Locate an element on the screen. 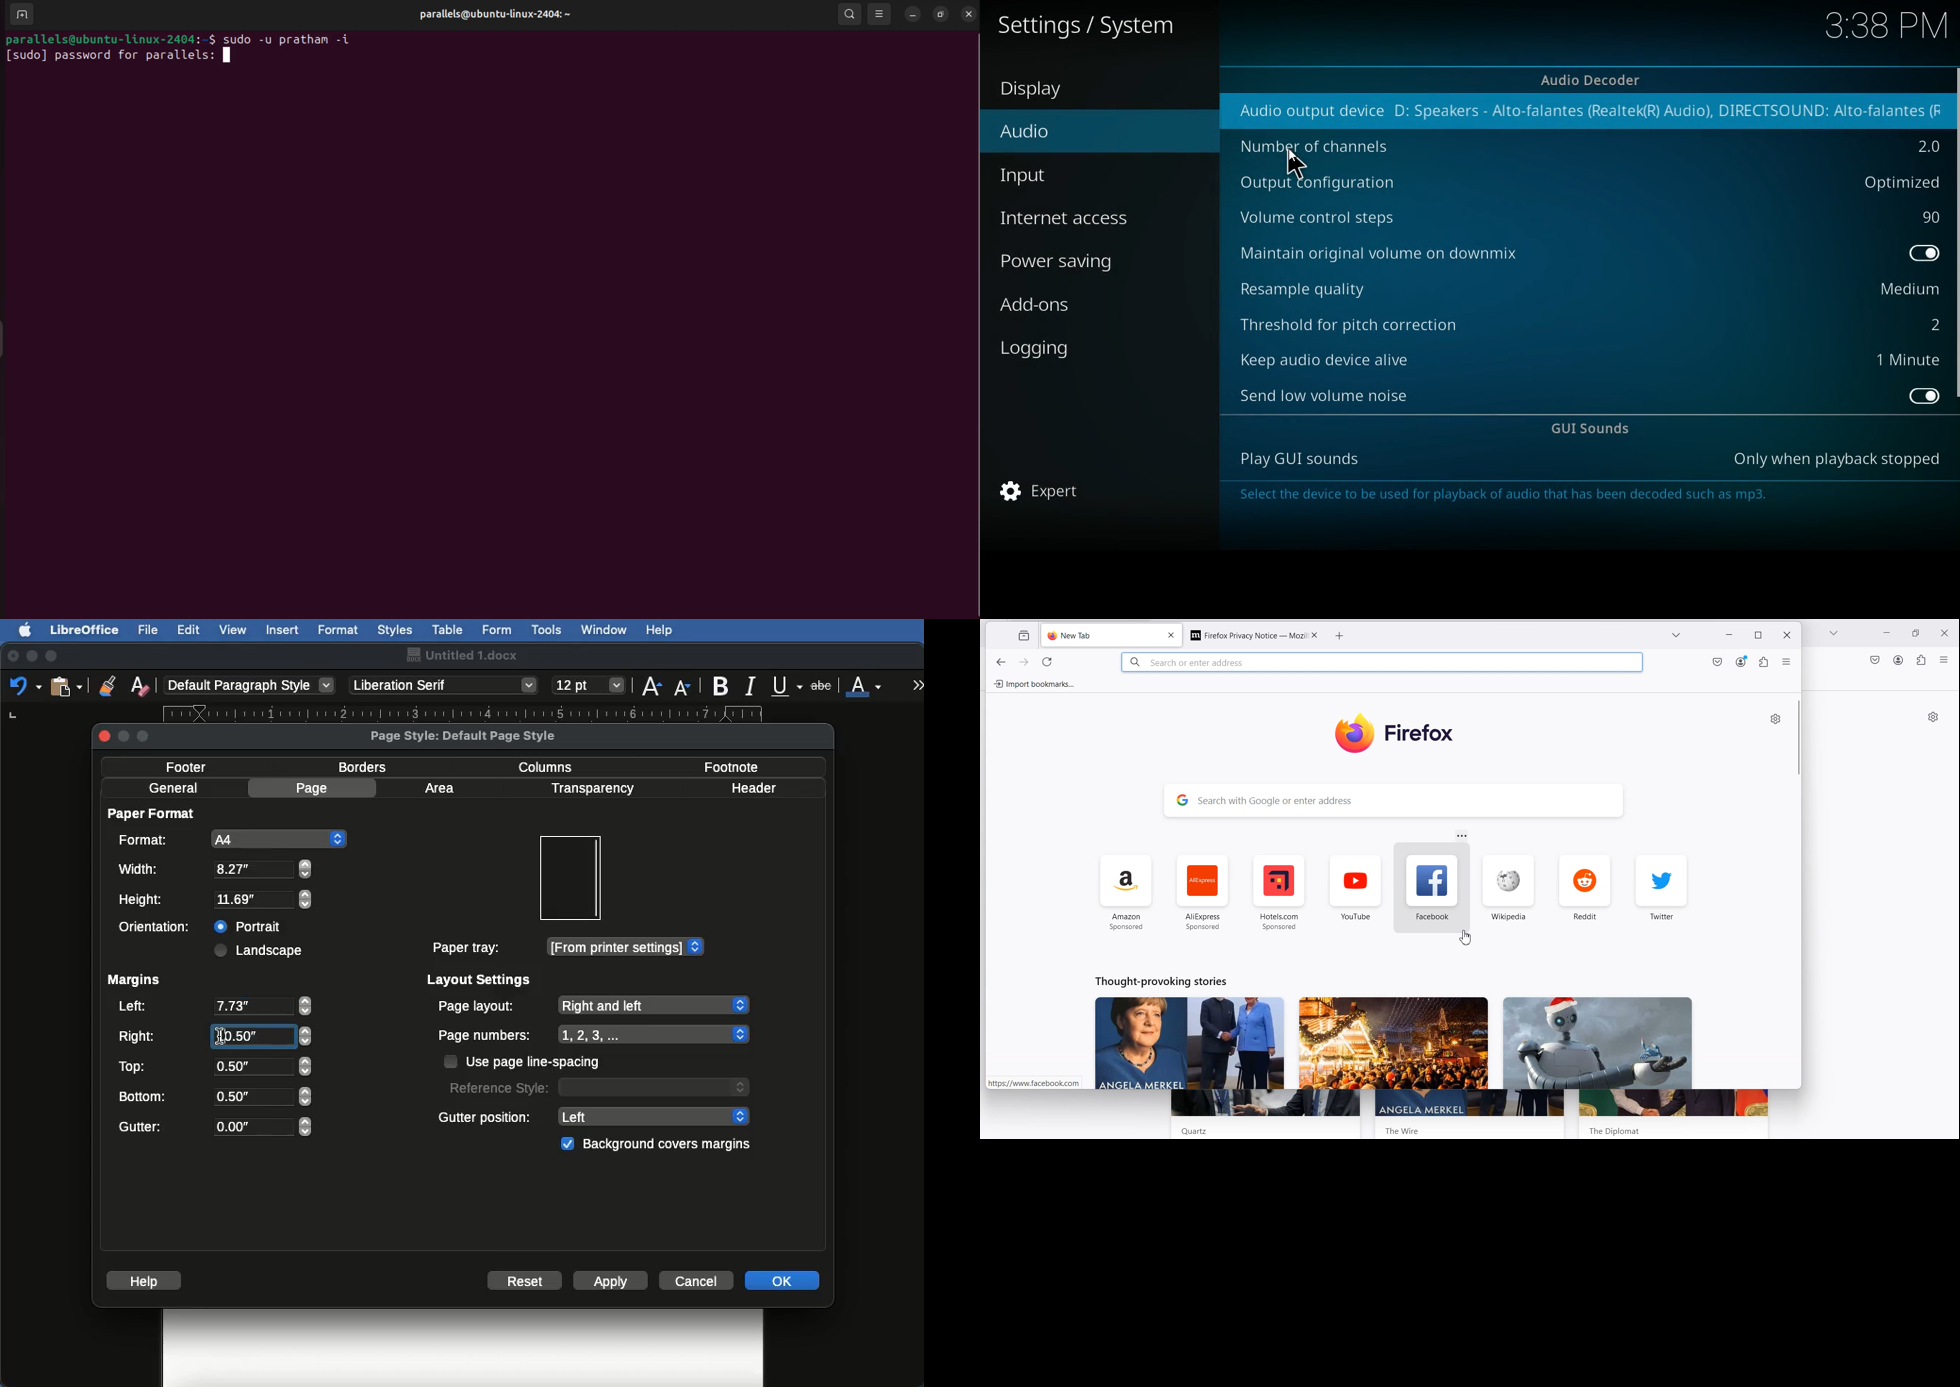  add new tab is located at coordinates (1340, 636).